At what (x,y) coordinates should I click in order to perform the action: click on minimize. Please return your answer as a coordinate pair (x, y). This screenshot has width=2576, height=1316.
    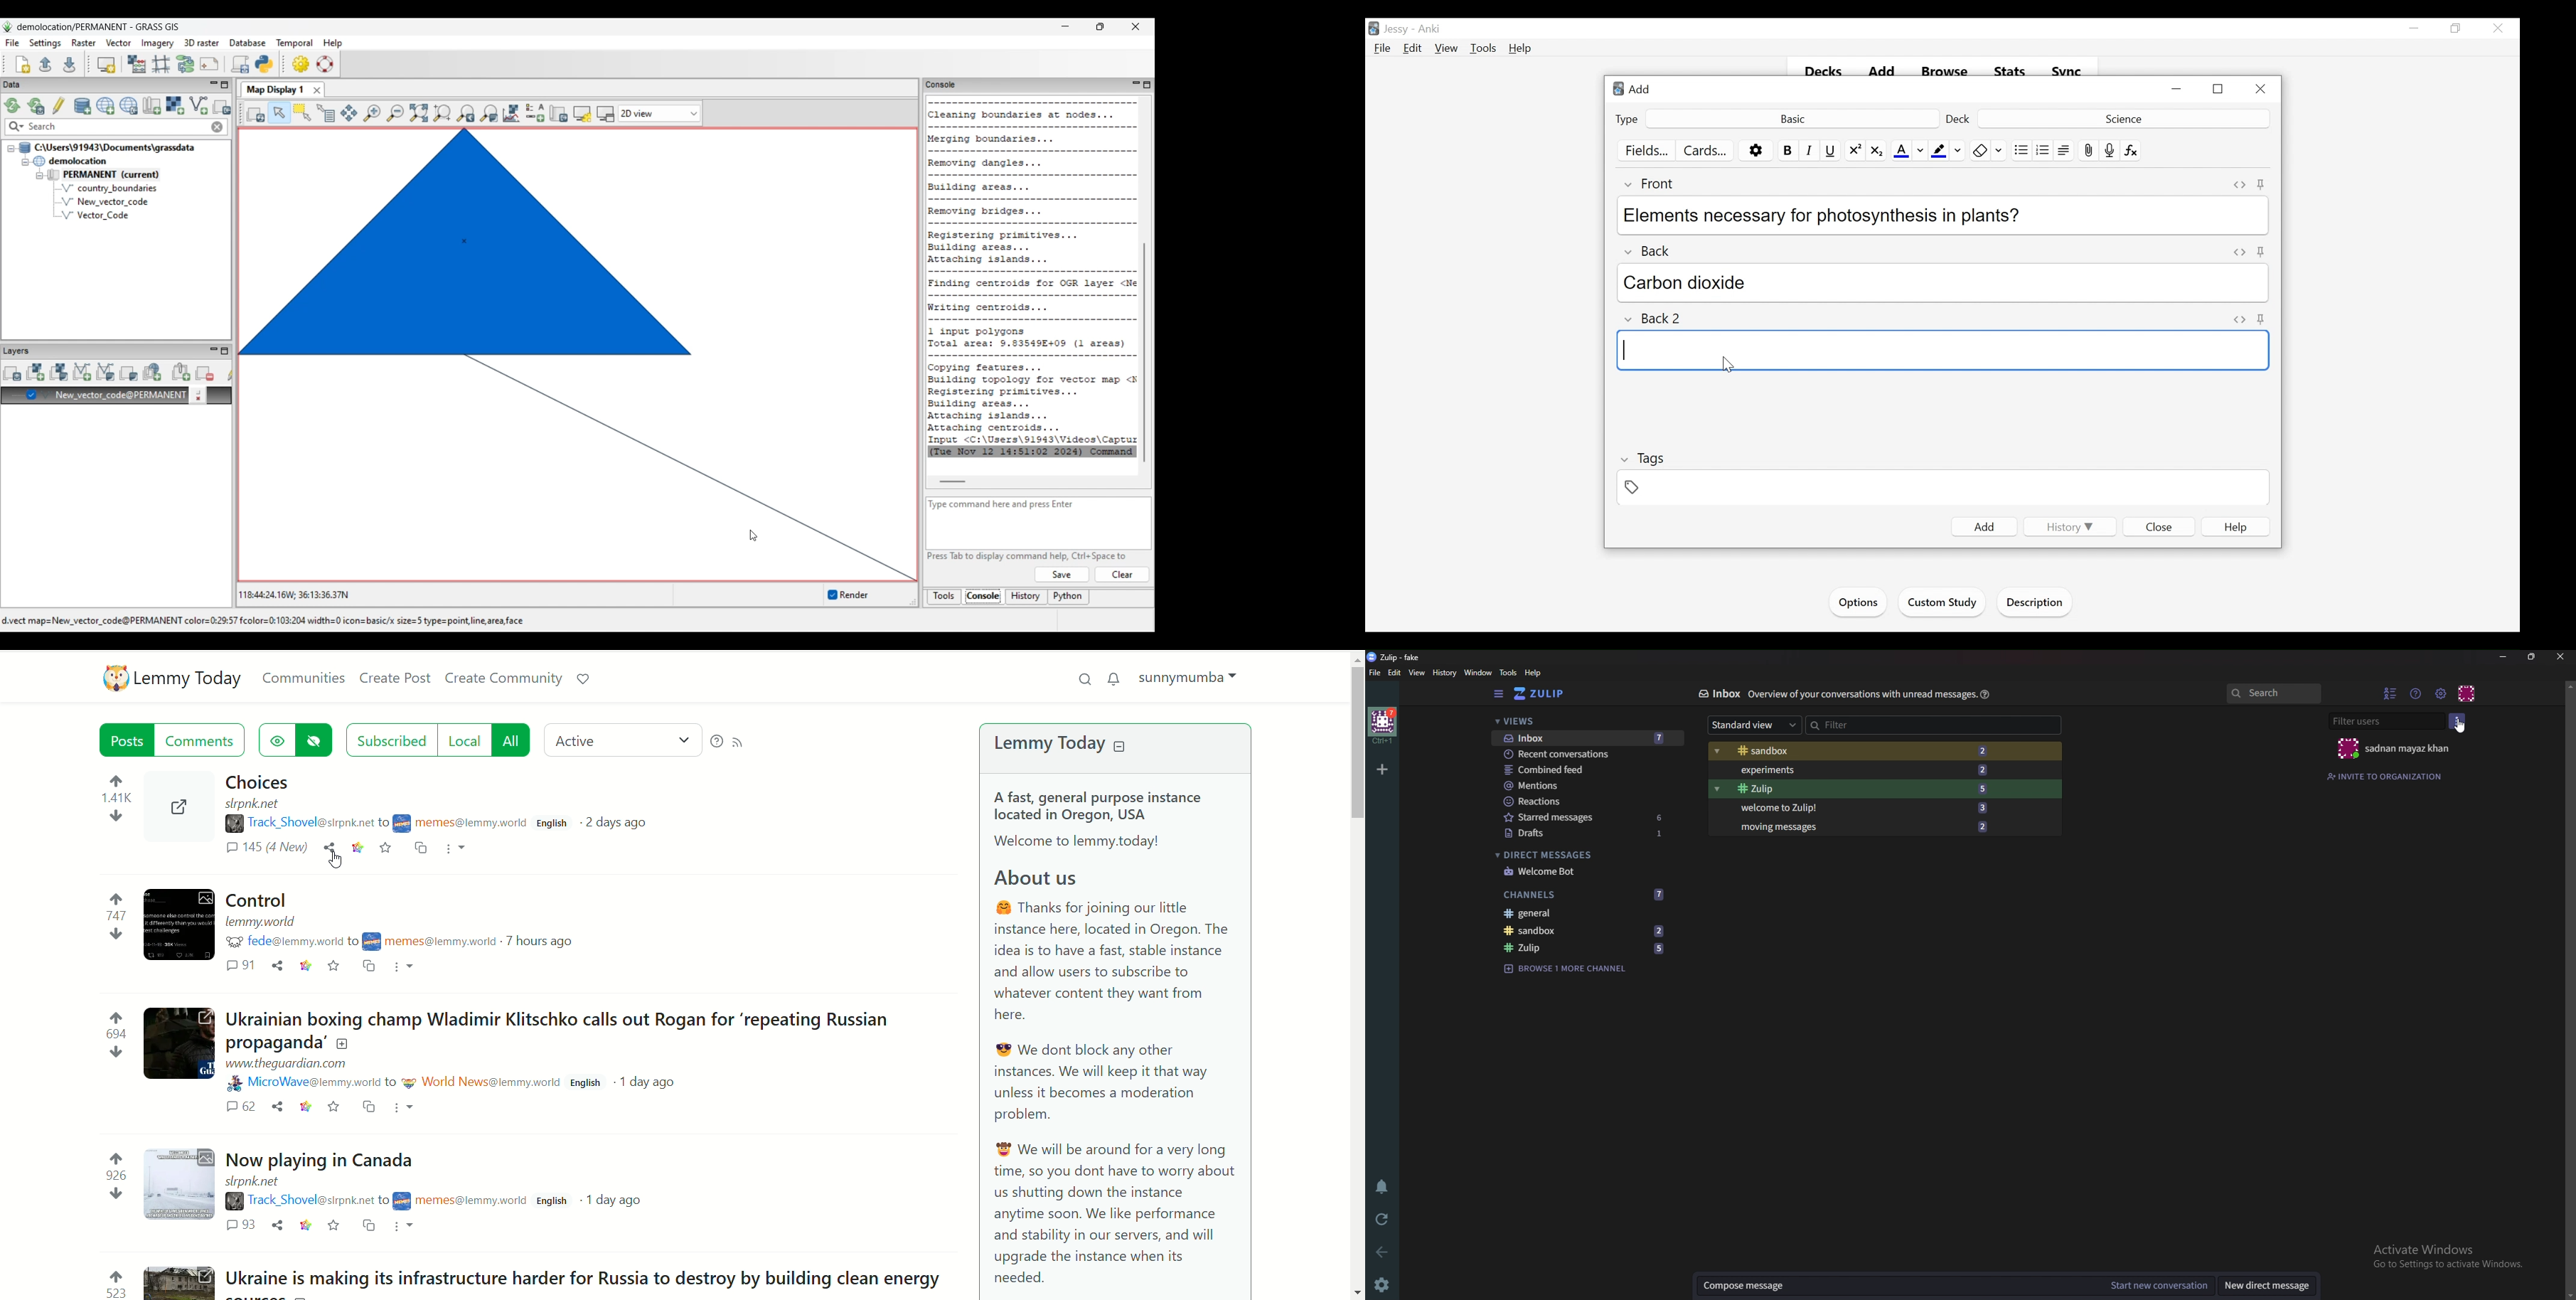
    Looking at the image, I should click on (2415, 29).